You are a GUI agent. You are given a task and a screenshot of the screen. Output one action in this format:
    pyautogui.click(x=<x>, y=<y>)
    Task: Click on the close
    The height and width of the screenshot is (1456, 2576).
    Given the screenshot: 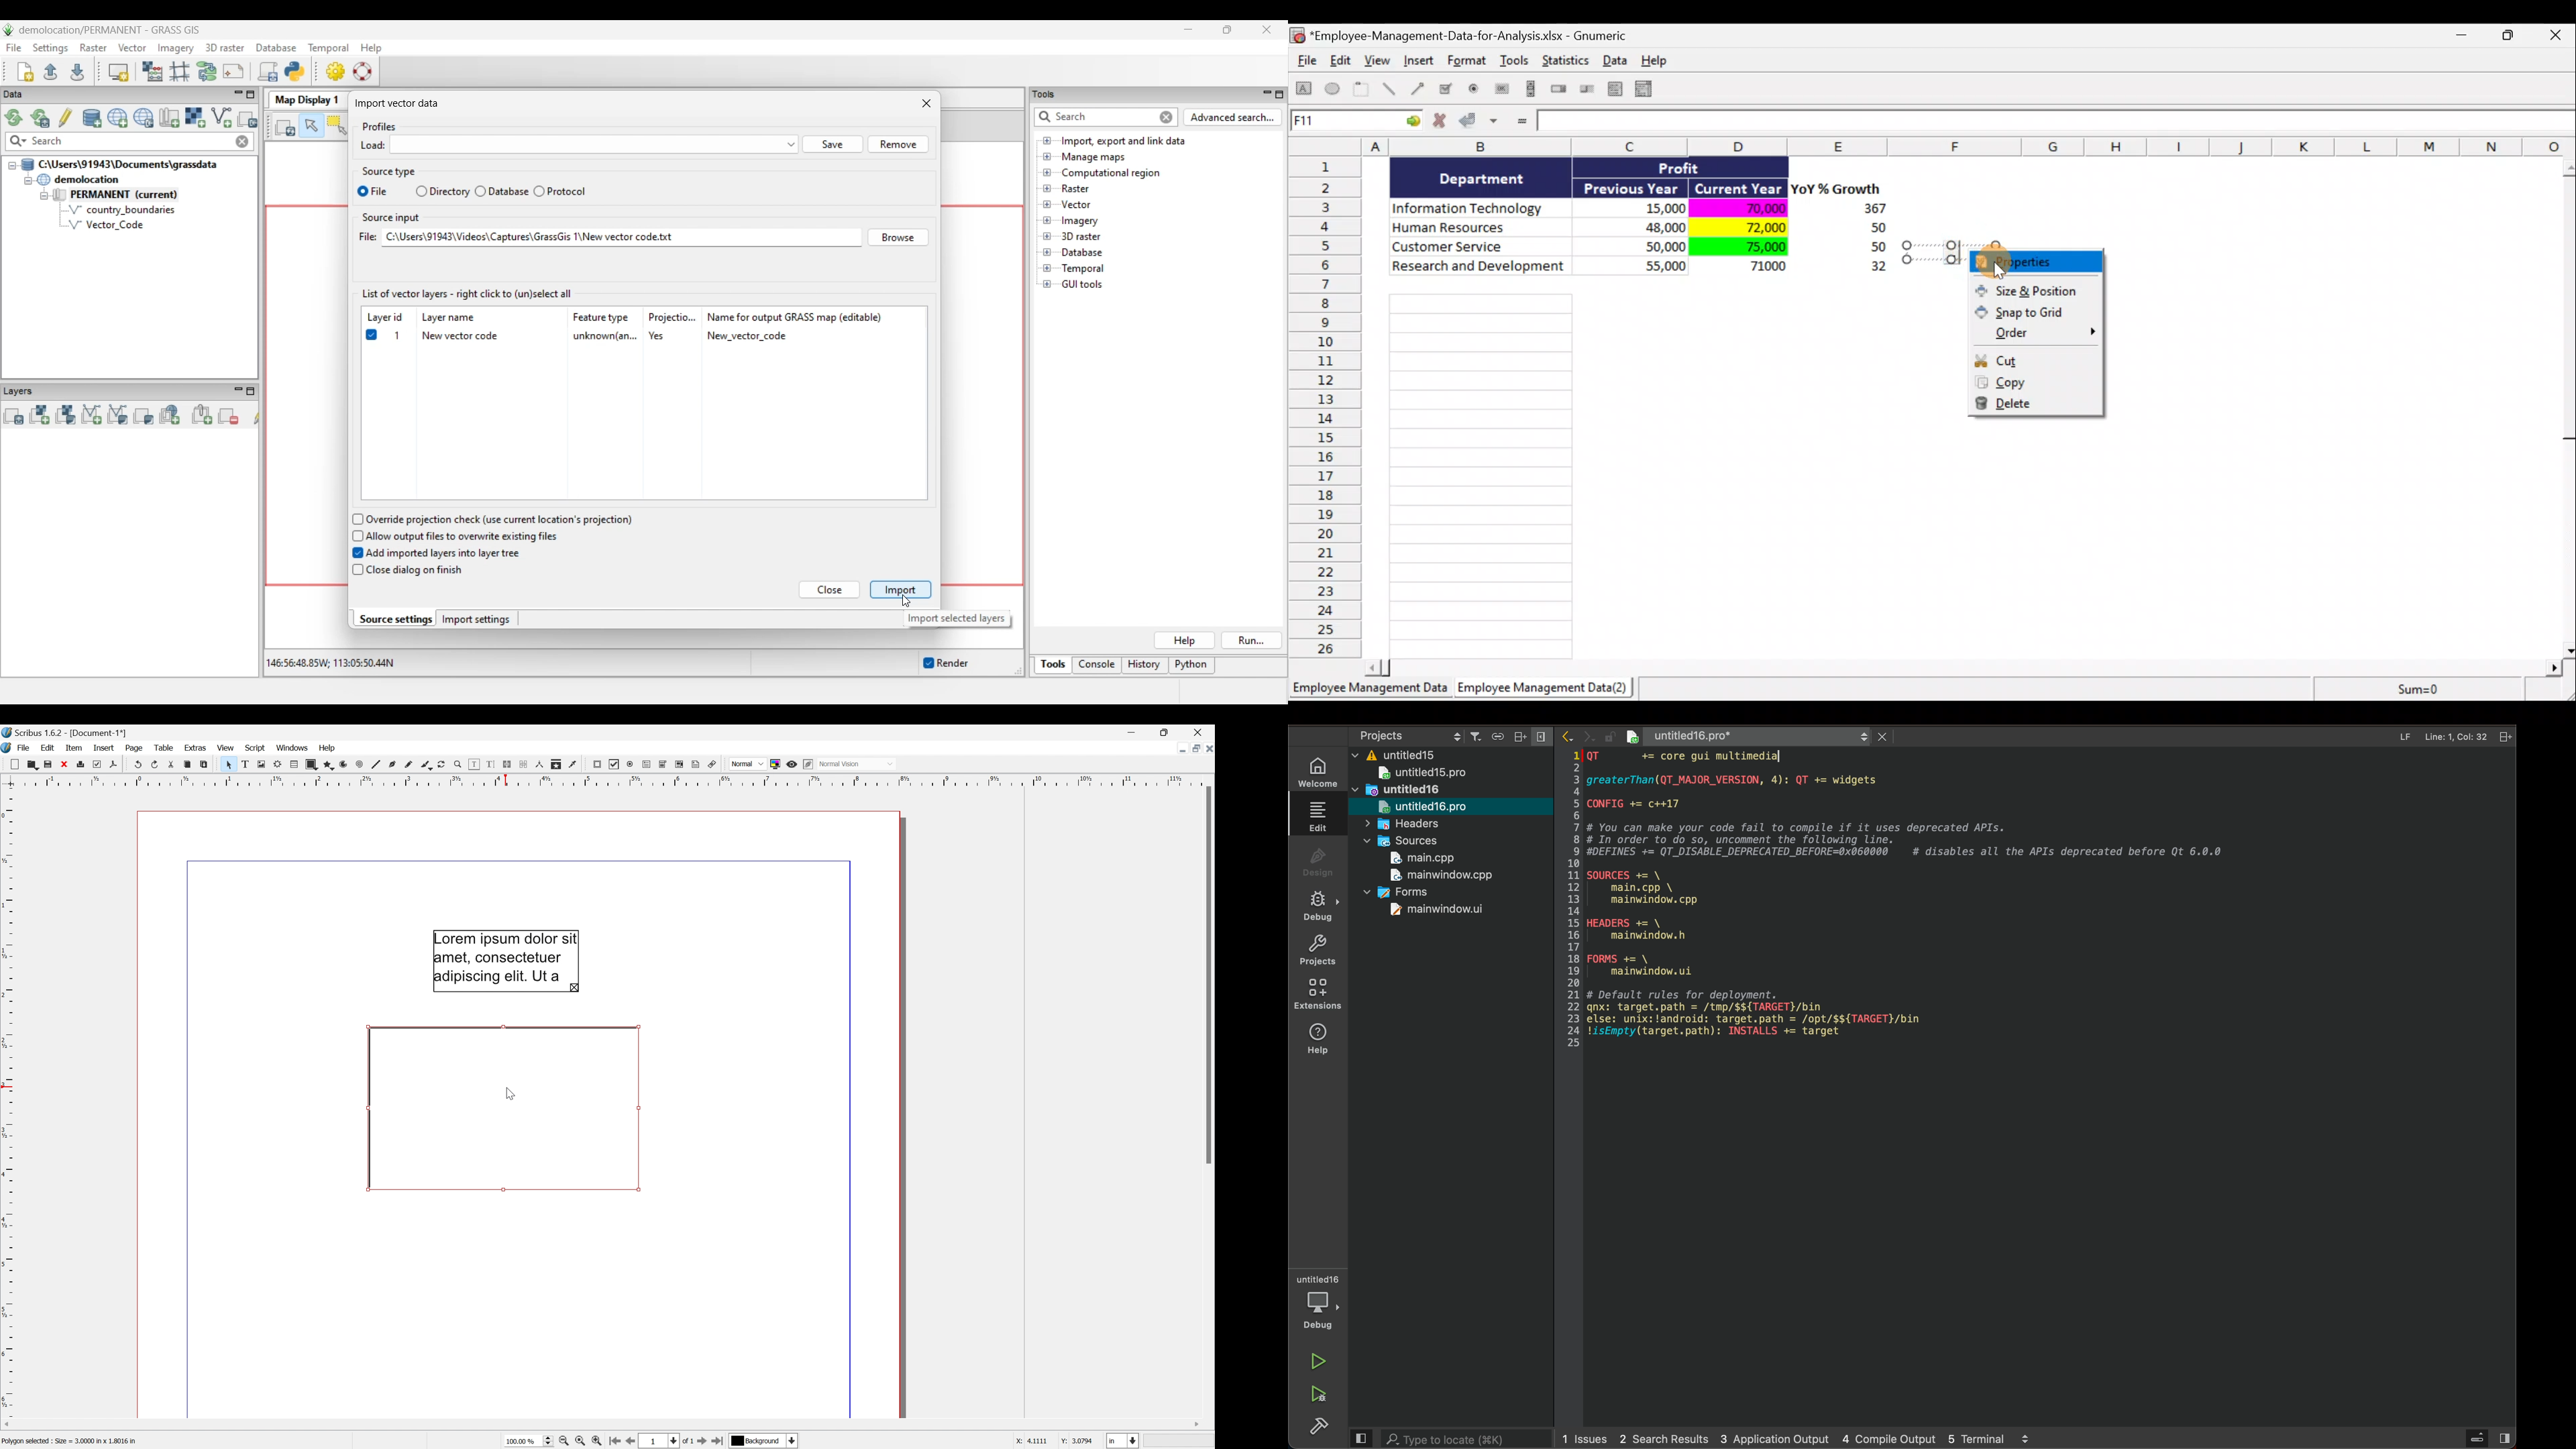 What is the action you would take?
    pyautogui.click(x=1877, y=736)
    